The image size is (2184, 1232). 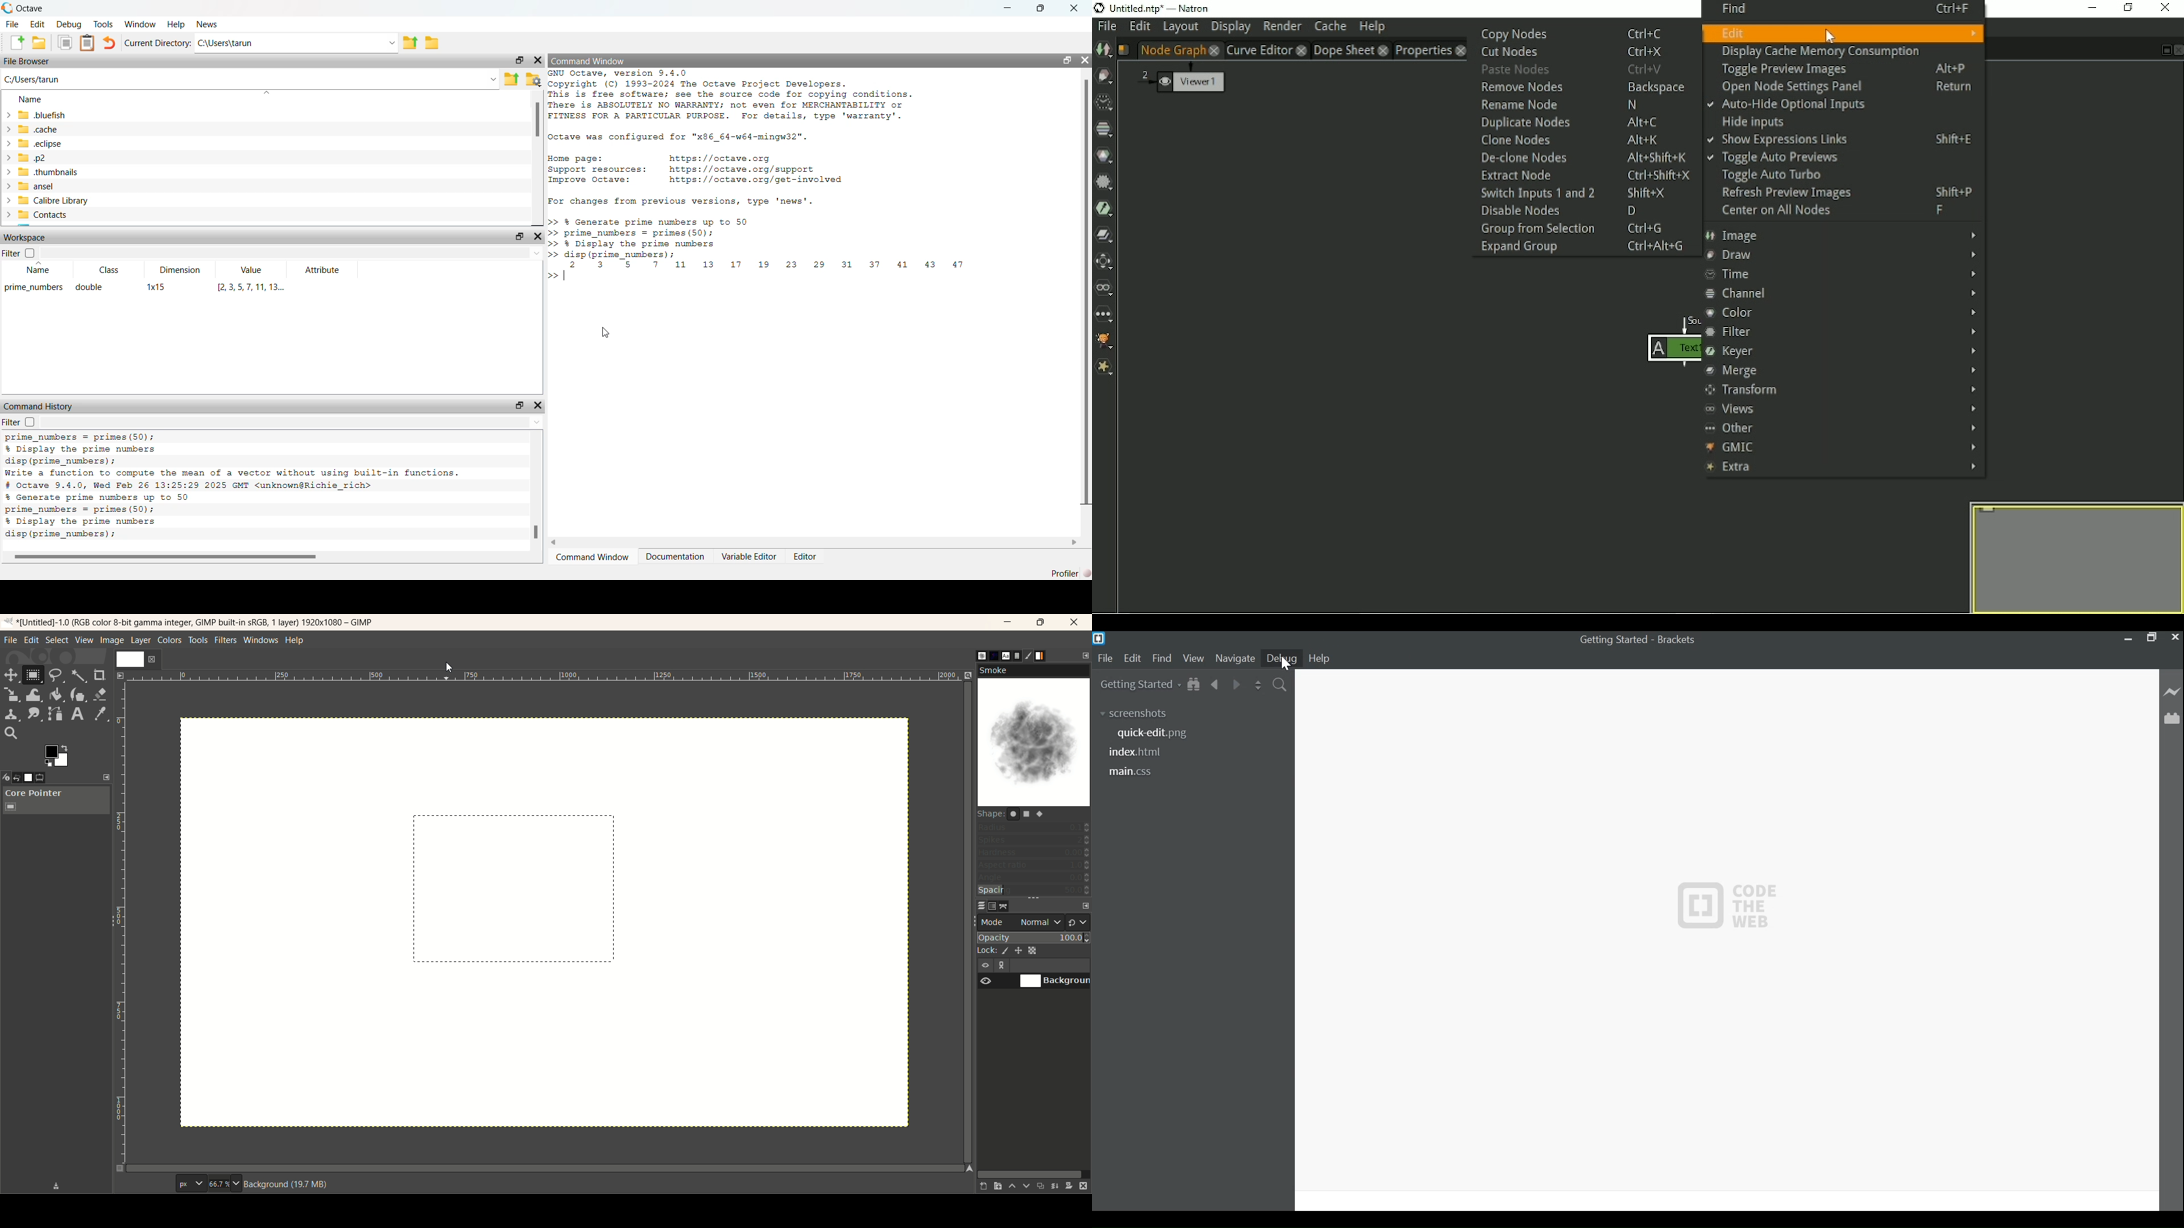 What do you see at coordinates (1162, 658) in the screenshot?
I see `Find` at bounding box center [1162, 658].